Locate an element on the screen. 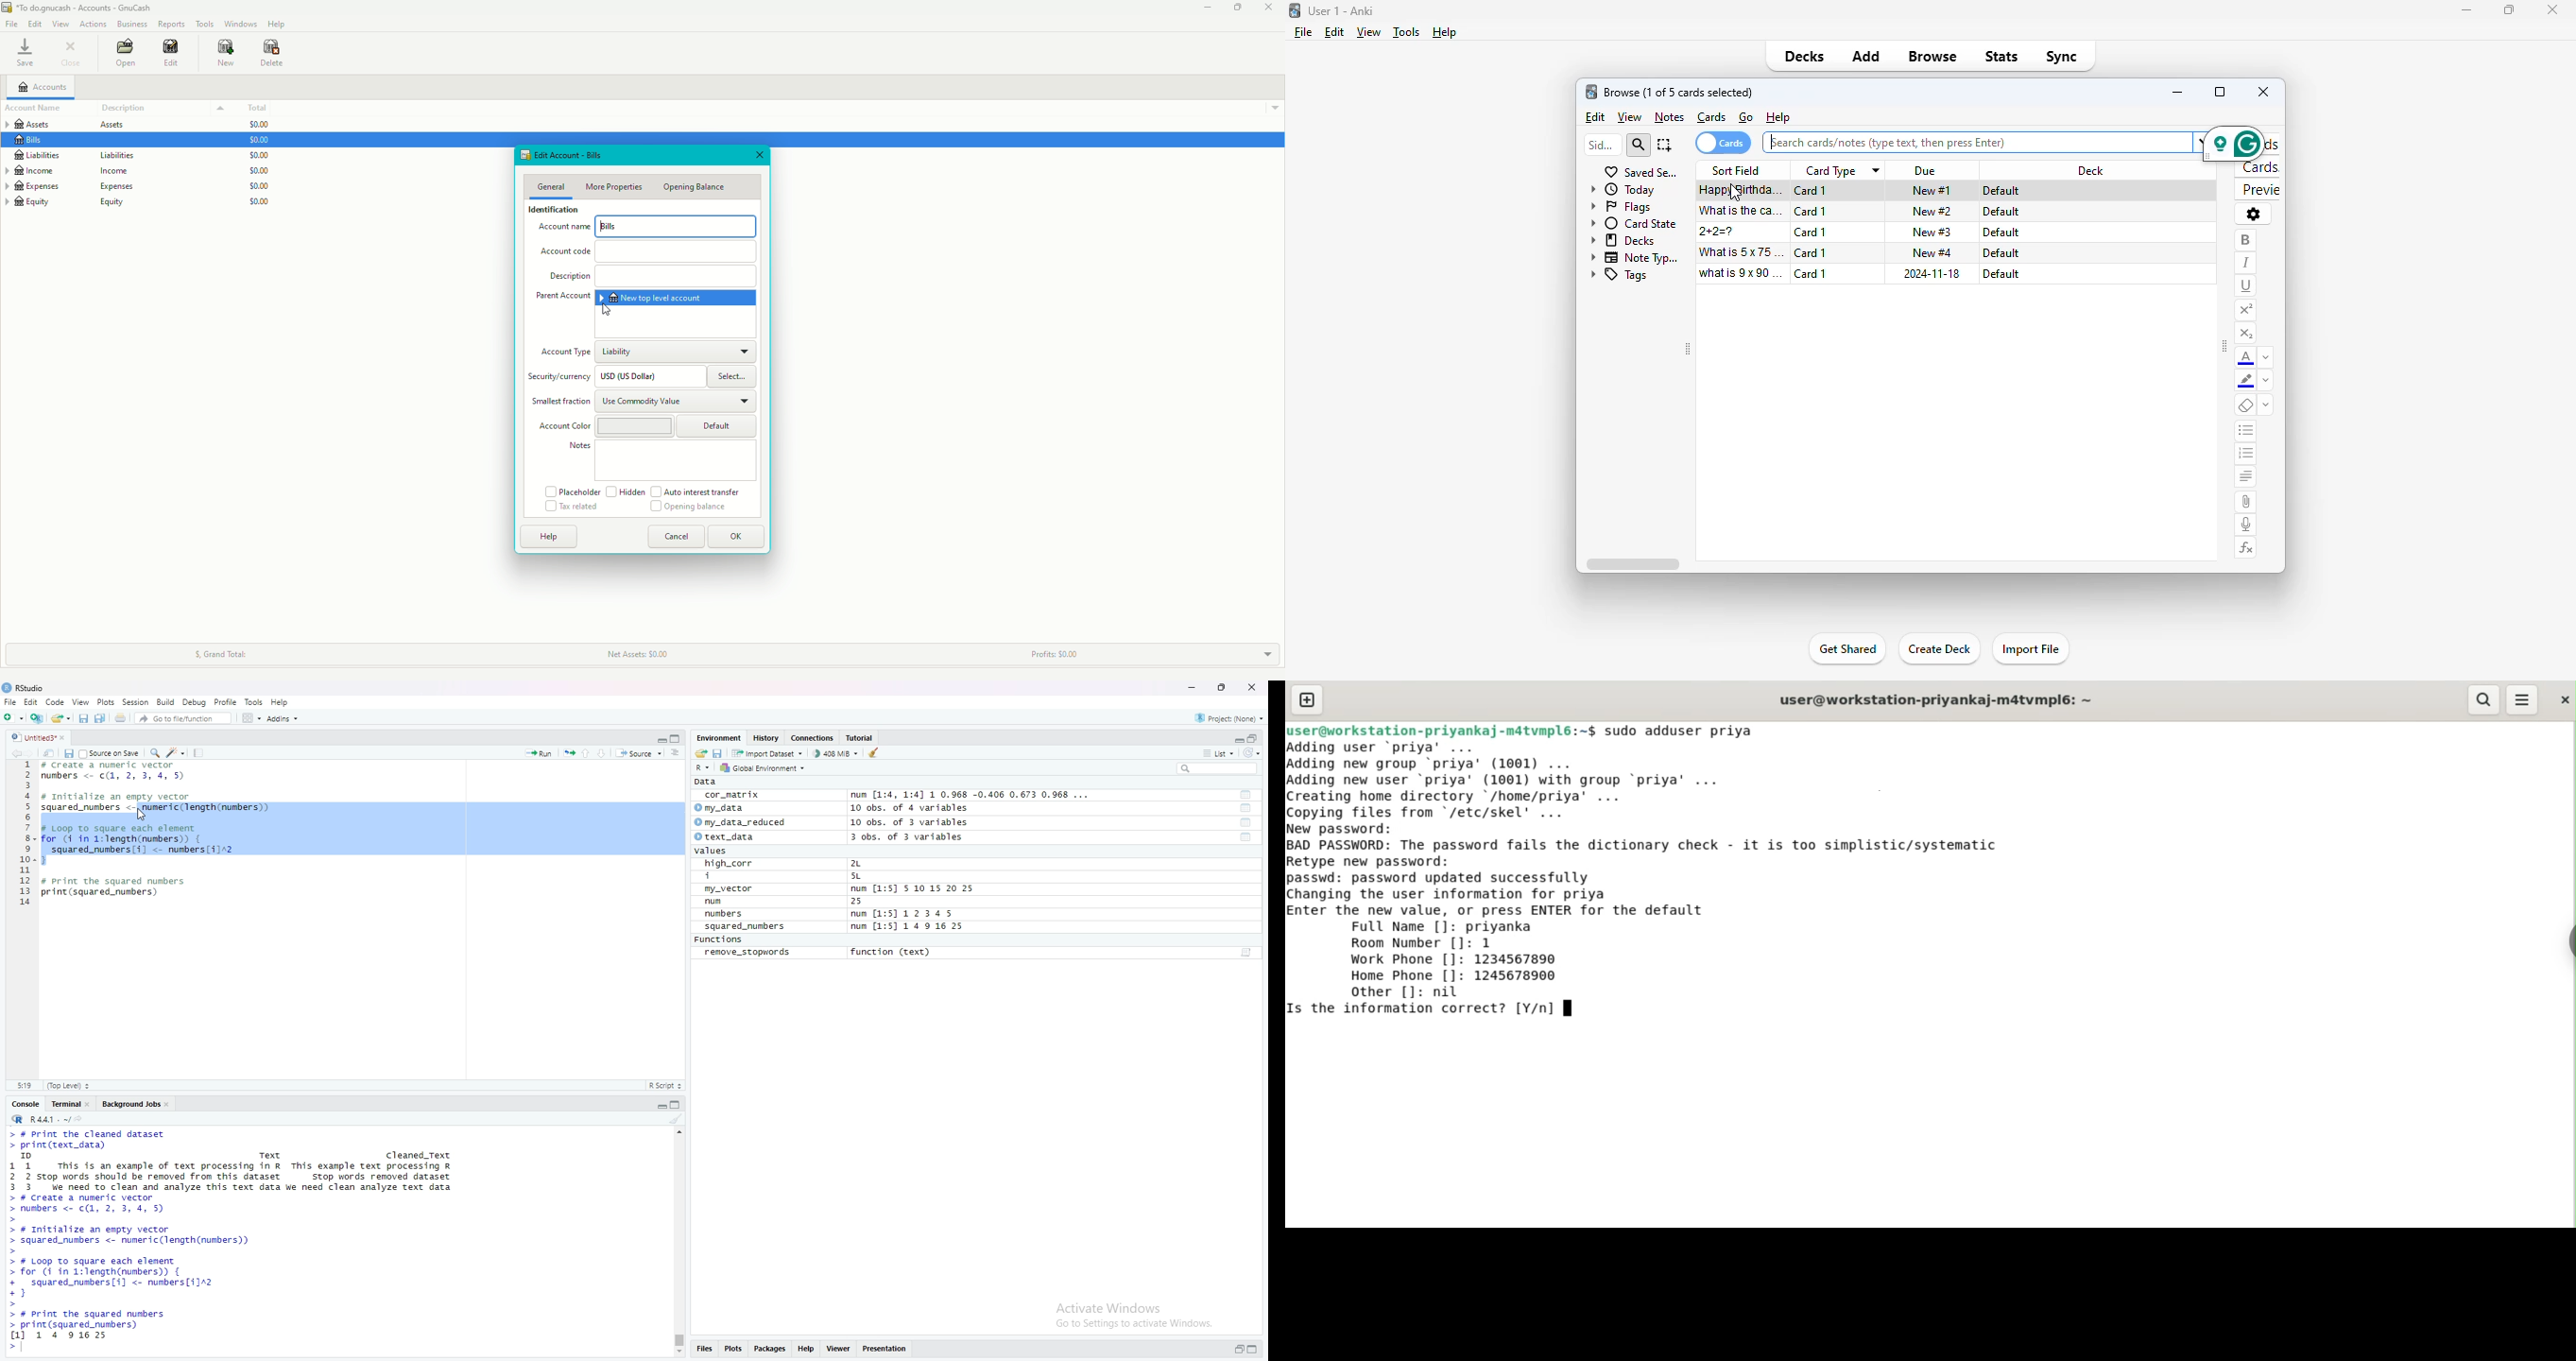 This screenshot has width=2576, height=1372. RStudio is located at coordinates (25, 688).